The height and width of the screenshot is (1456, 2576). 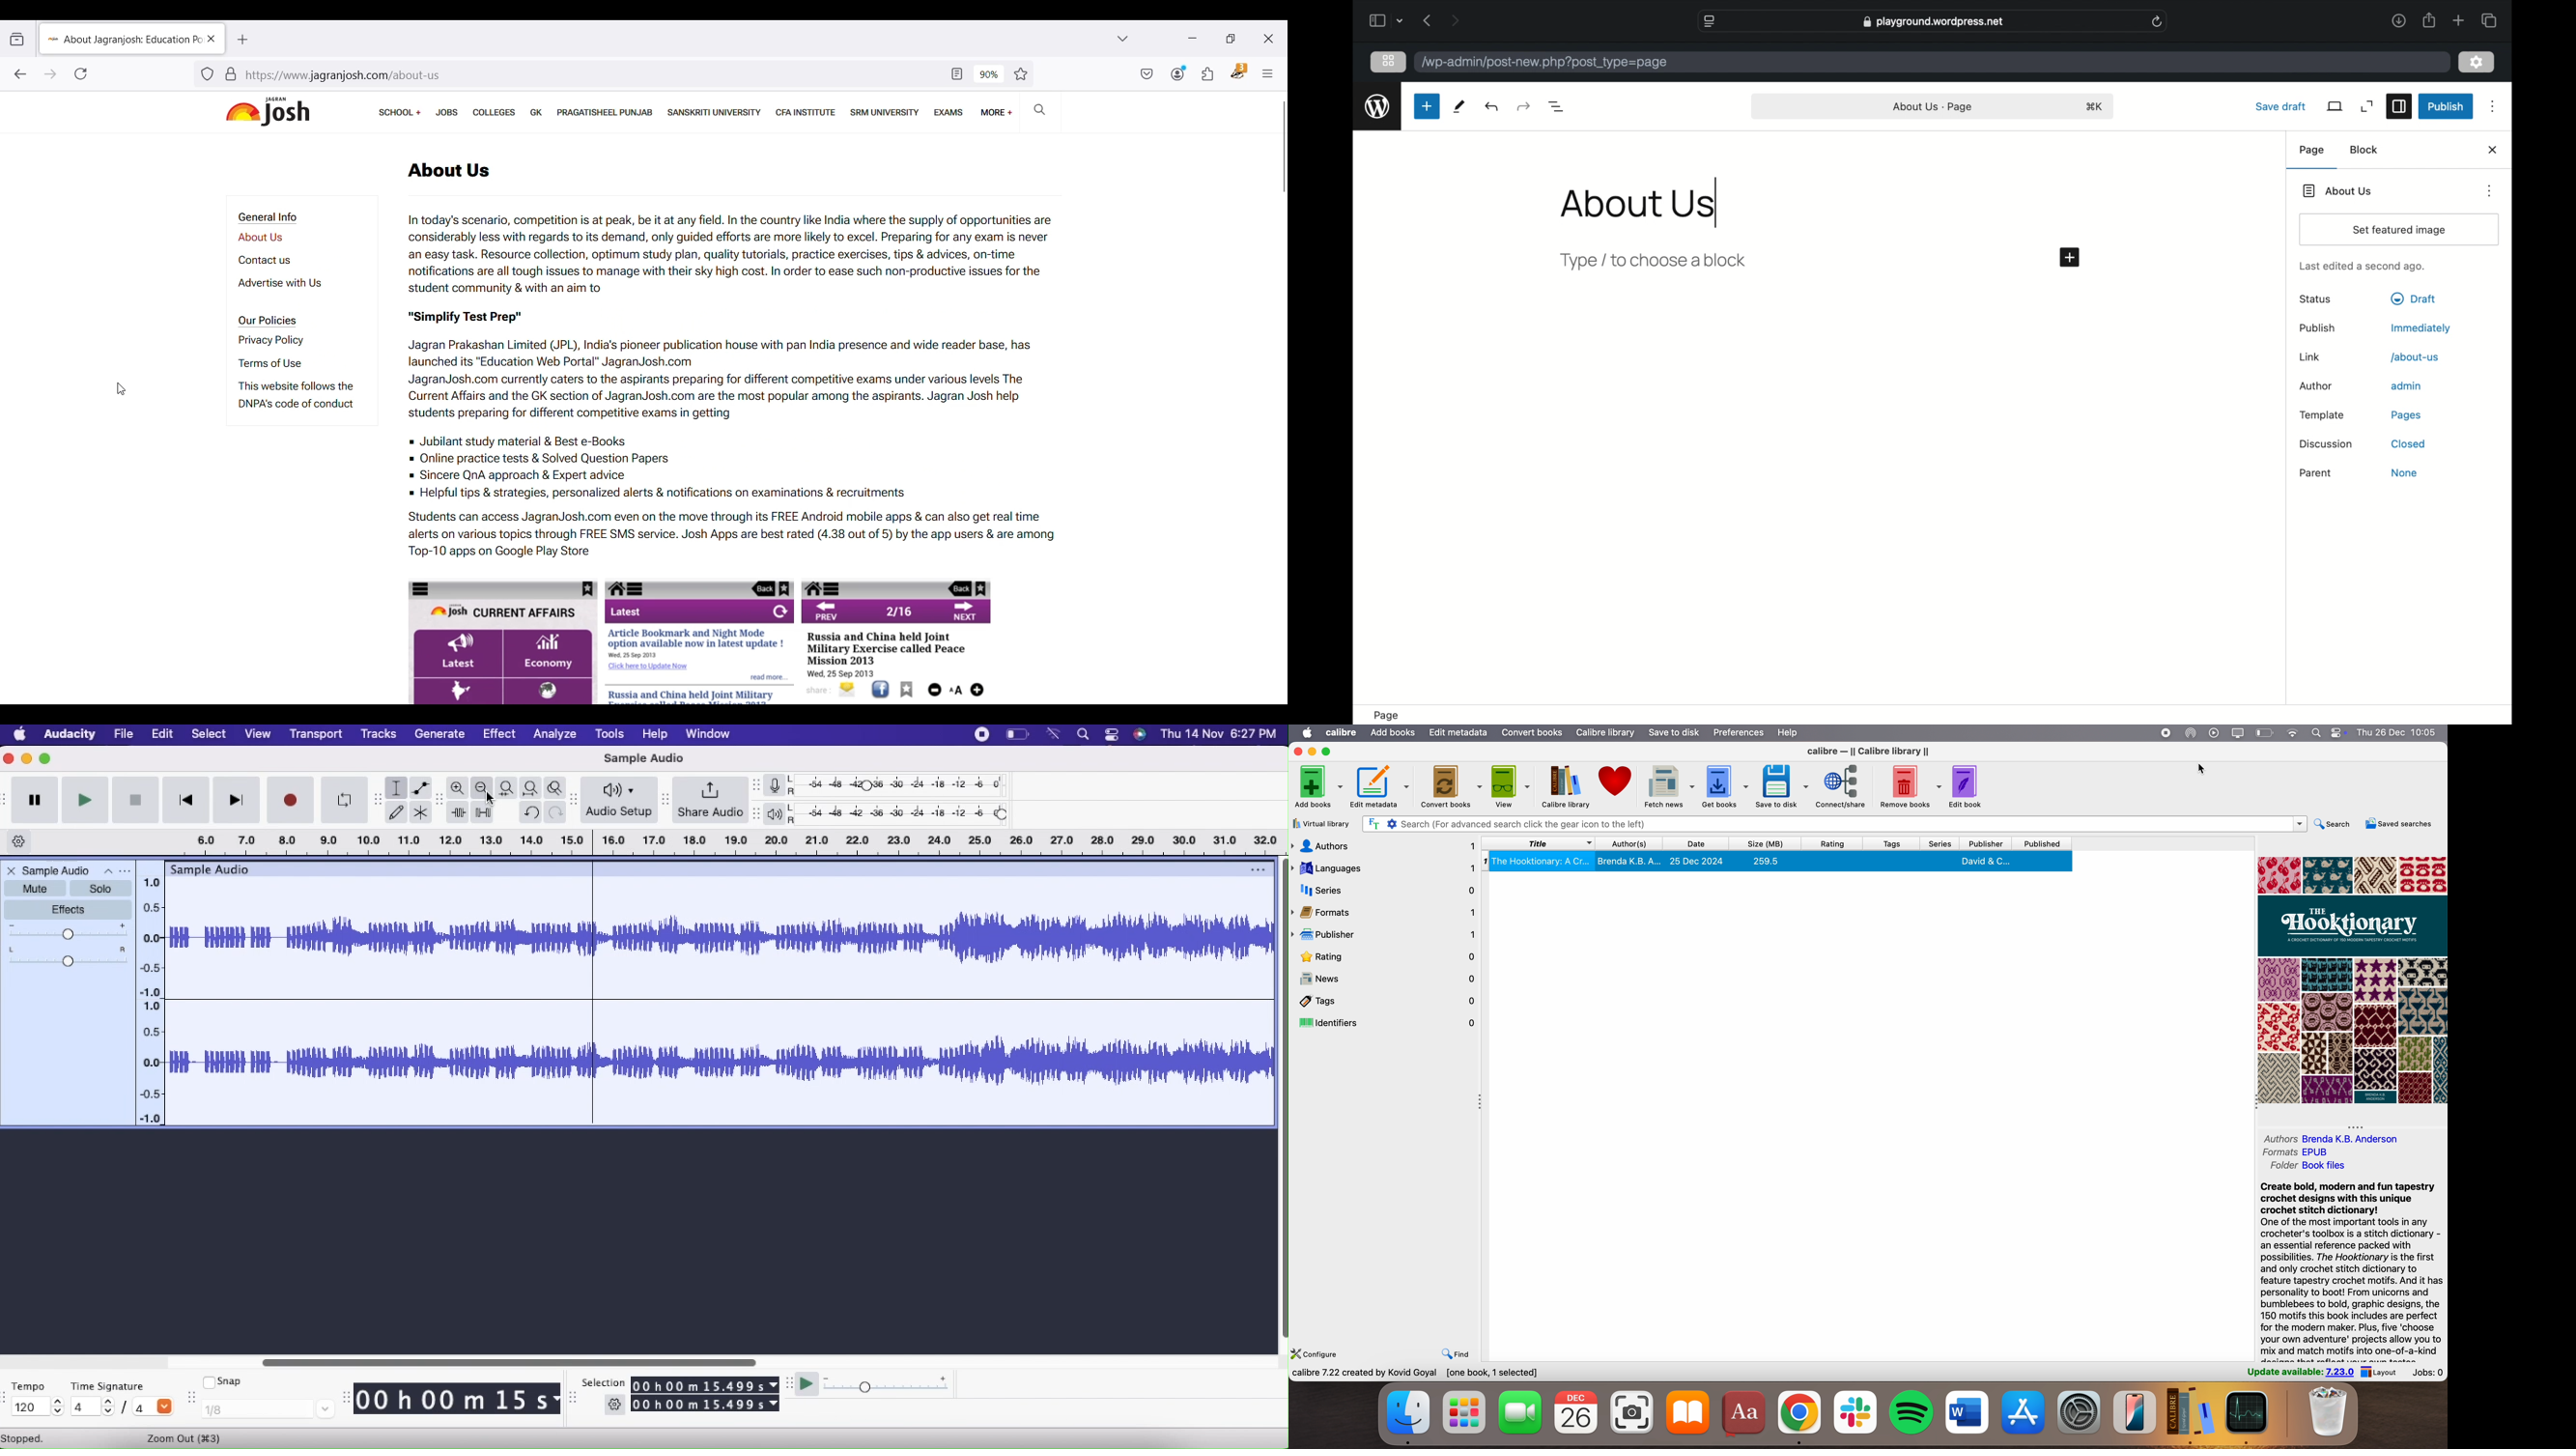 I want to click on Sach on Jagran Josh, so click(x=1039, y=109).